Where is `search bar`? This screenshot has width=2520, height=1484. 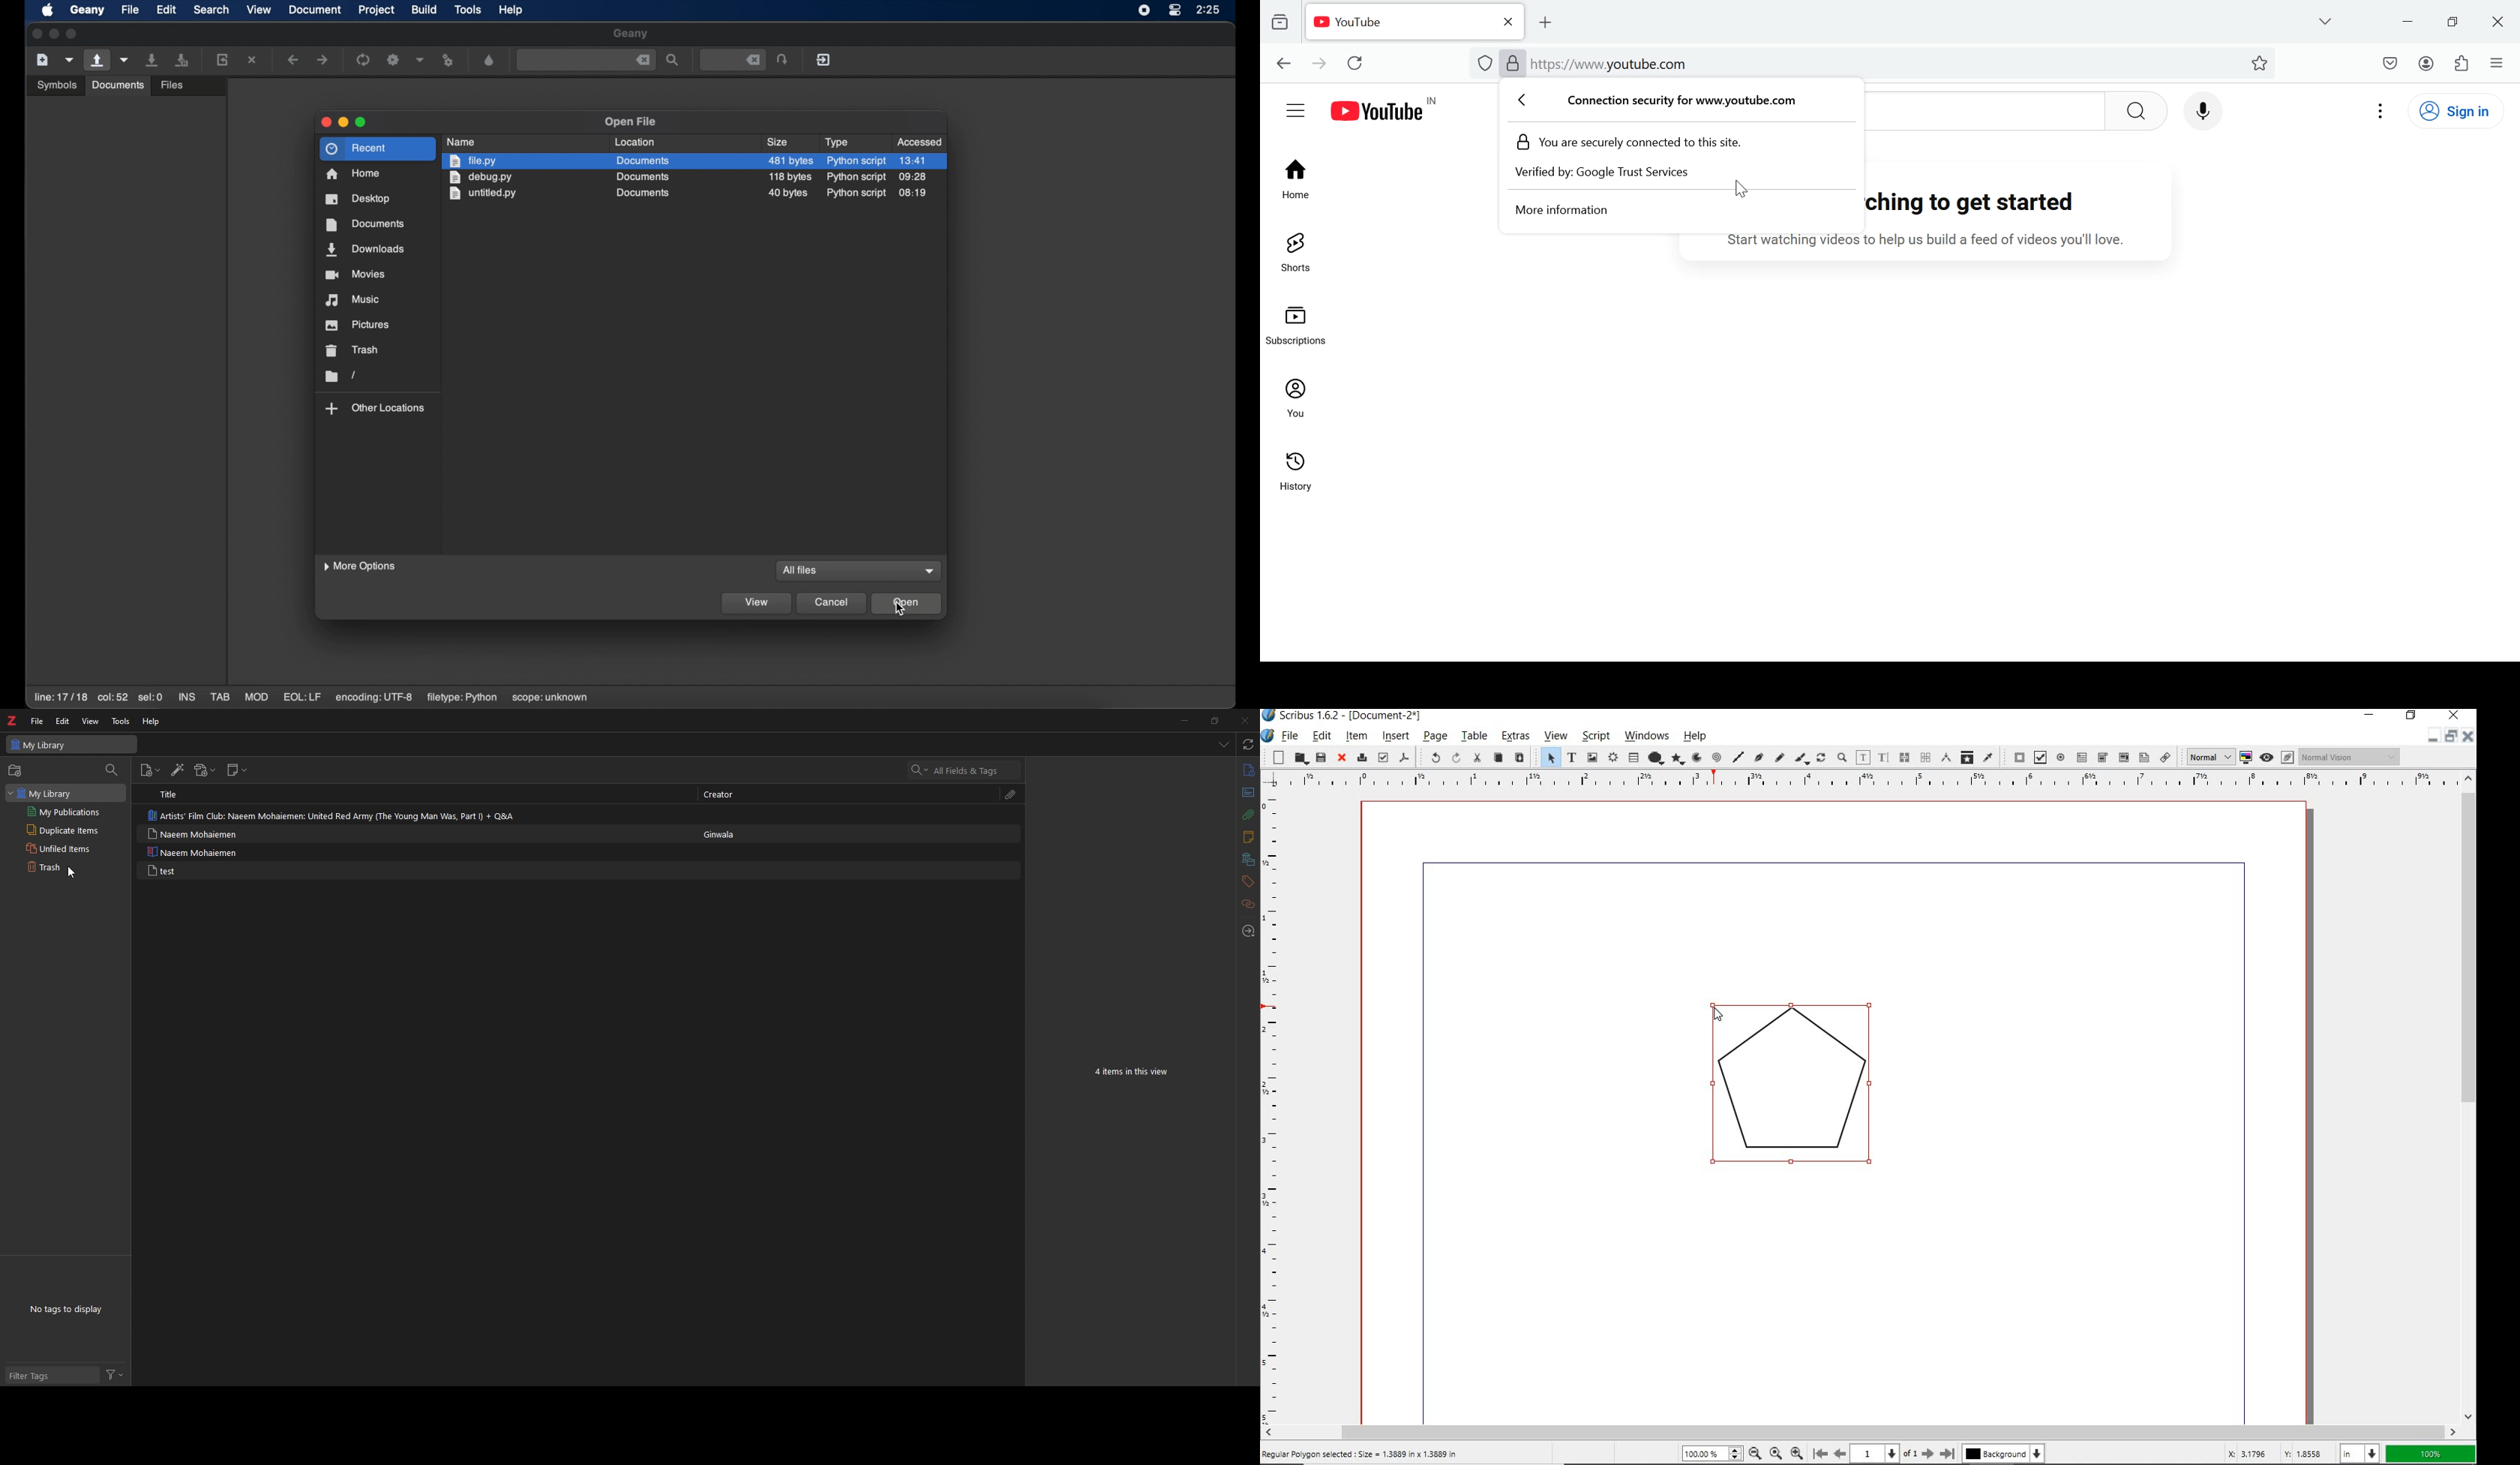
search bar is located at coordinates (965, 771).